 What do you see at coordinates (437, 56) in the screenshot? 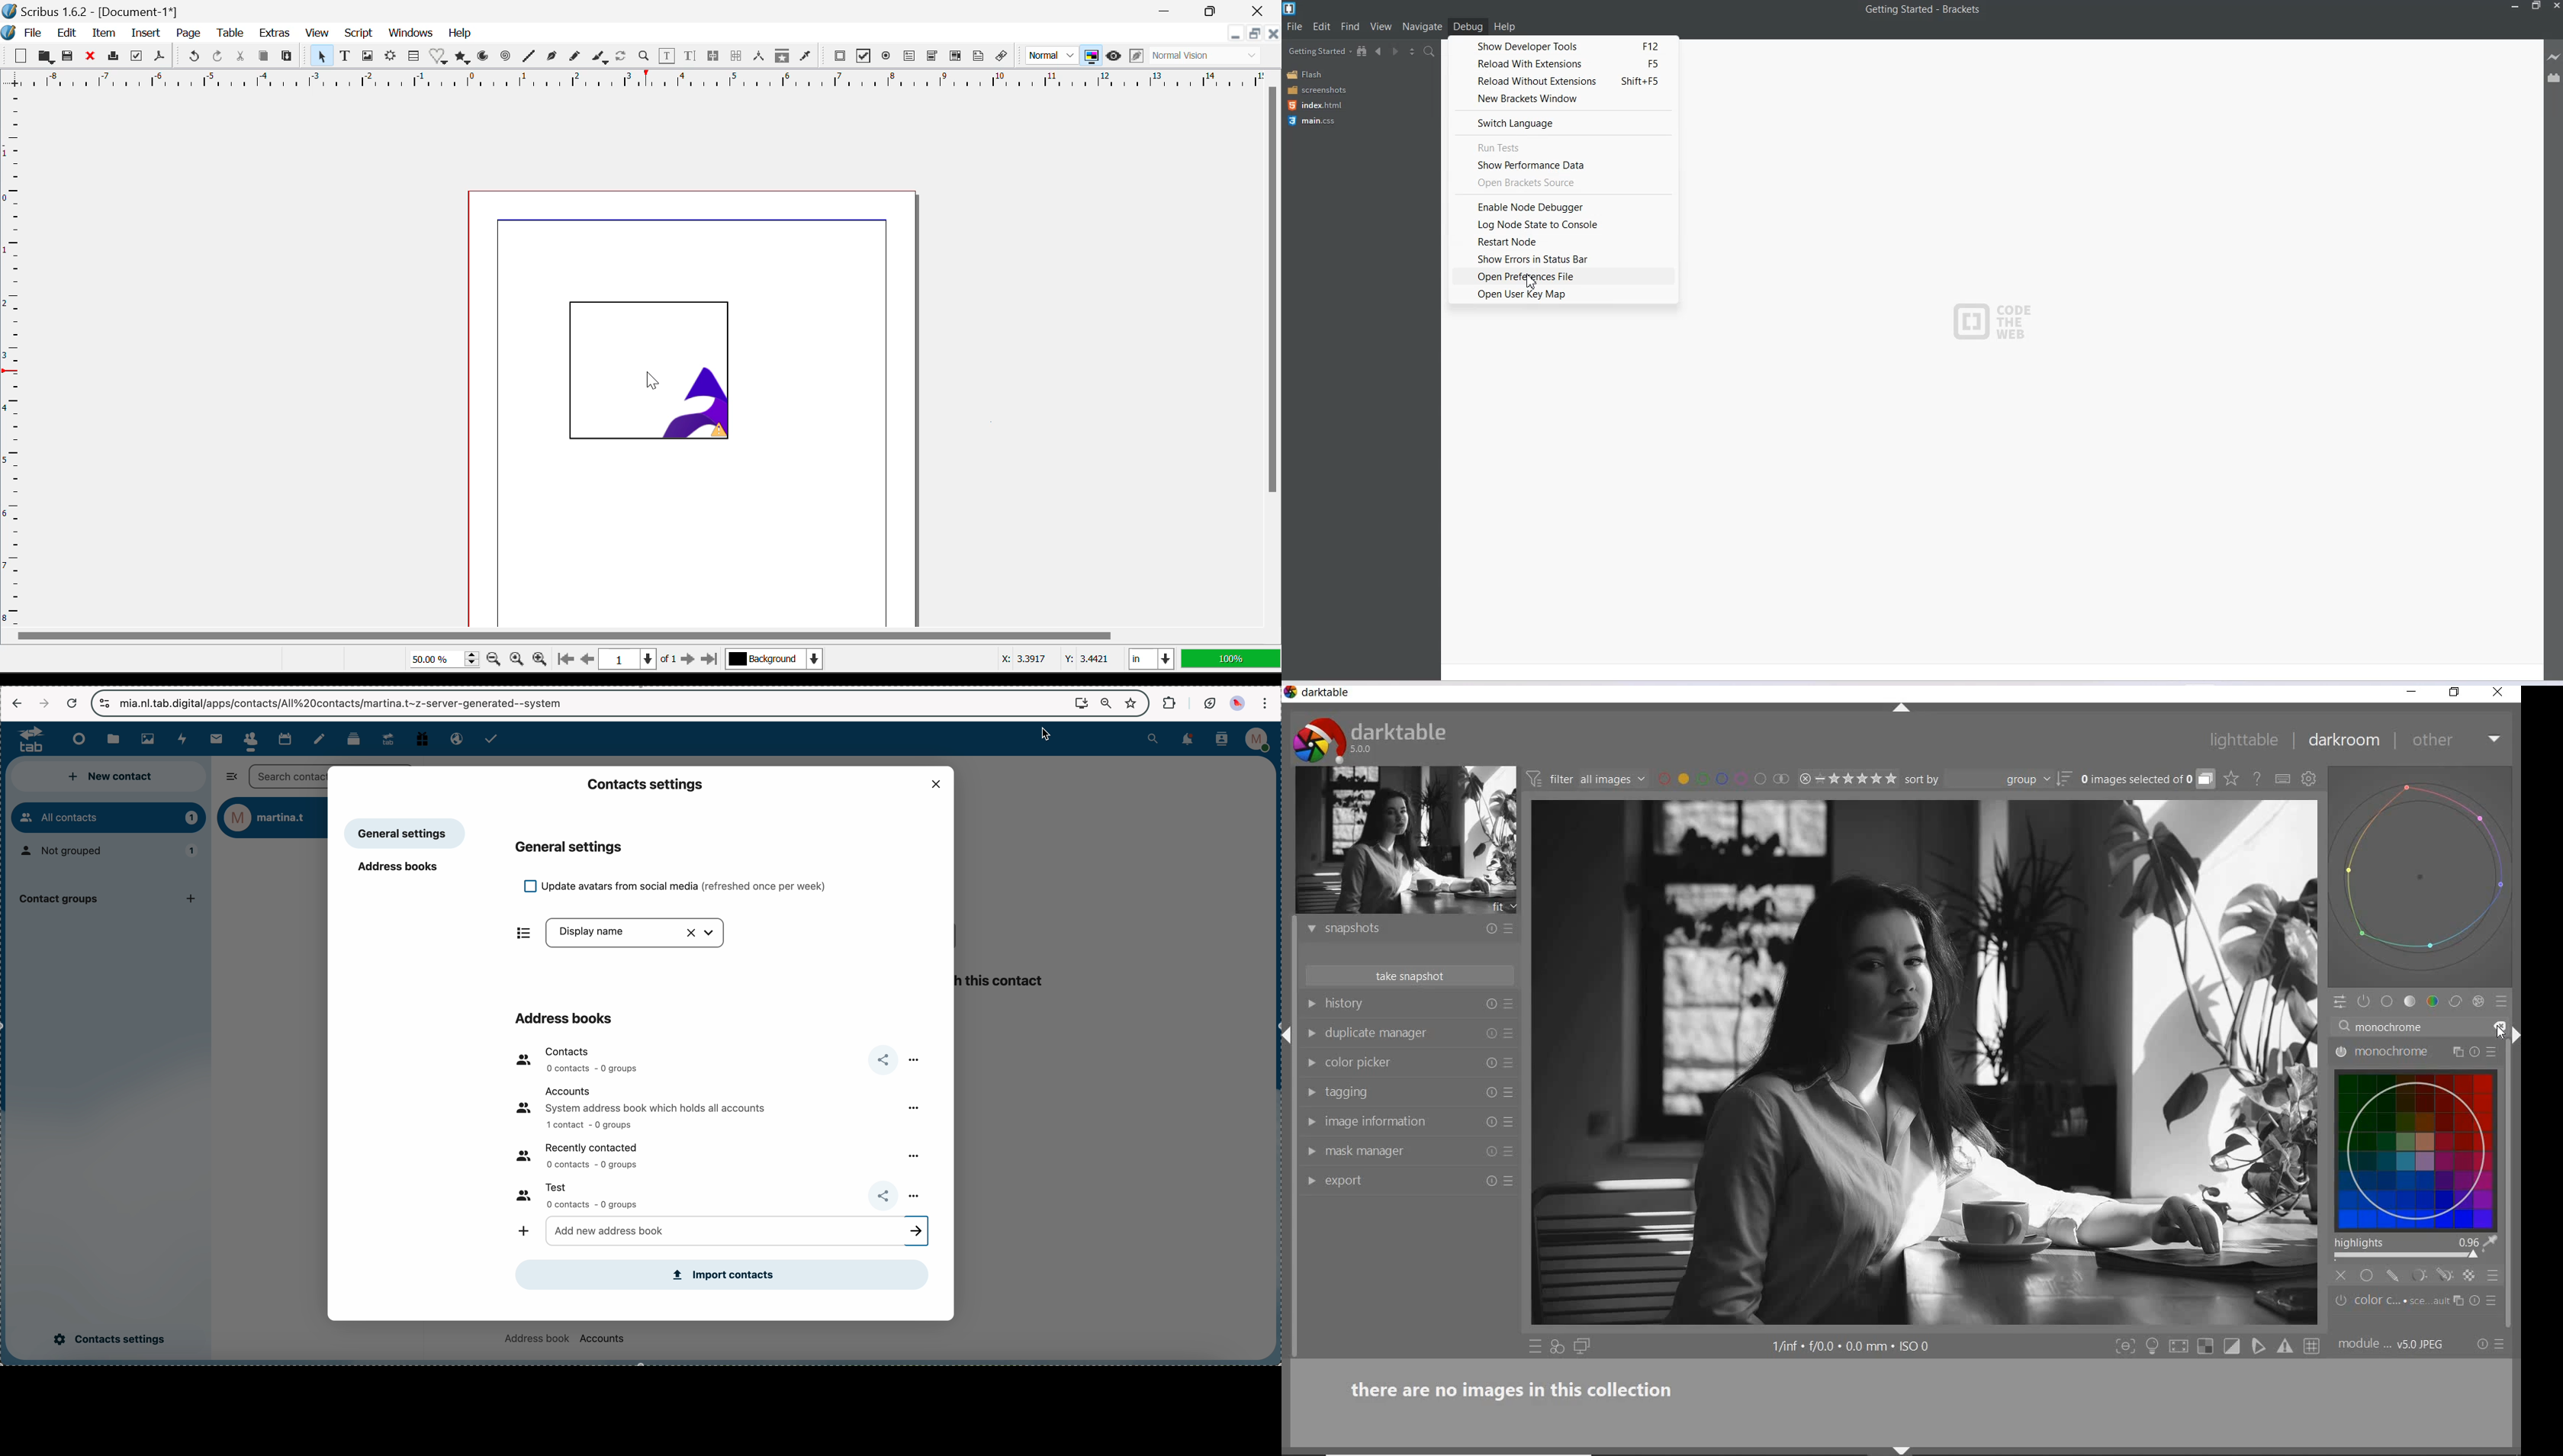
I see `Special Shape` at bounding box center [437, 56].